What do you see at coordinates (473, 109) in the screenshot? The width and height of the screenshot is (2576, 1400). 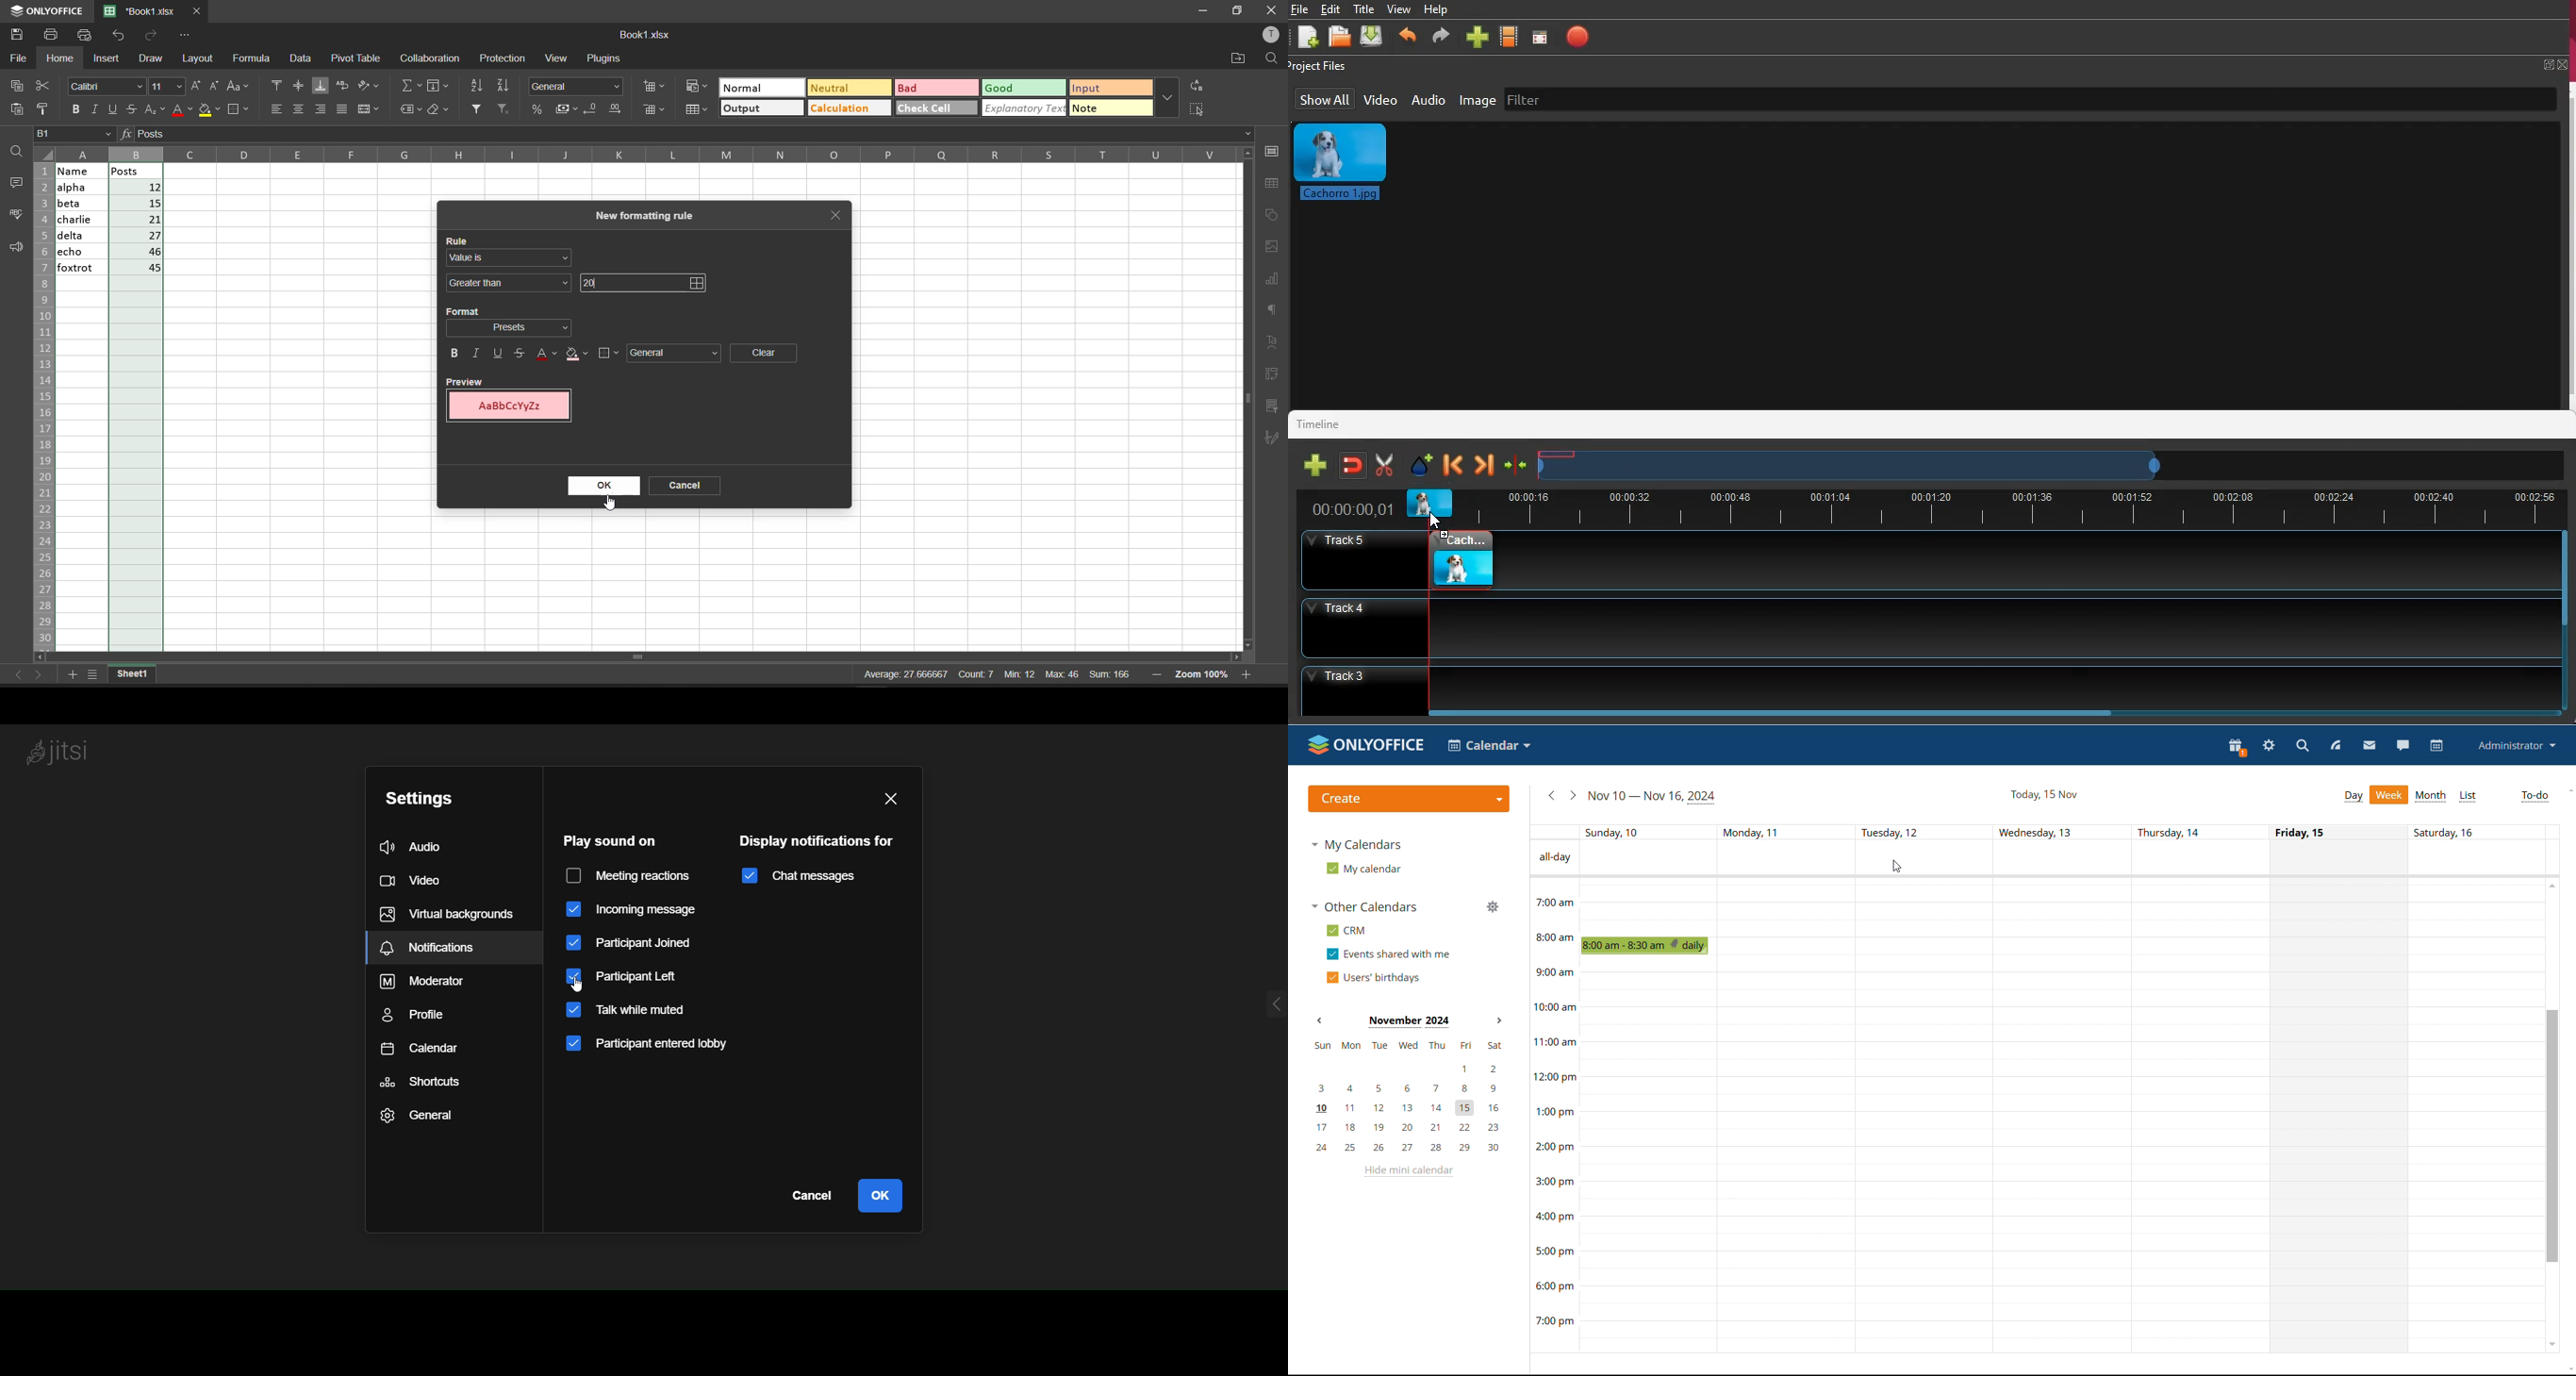 I see `filter` at bounding box center [473, 109].